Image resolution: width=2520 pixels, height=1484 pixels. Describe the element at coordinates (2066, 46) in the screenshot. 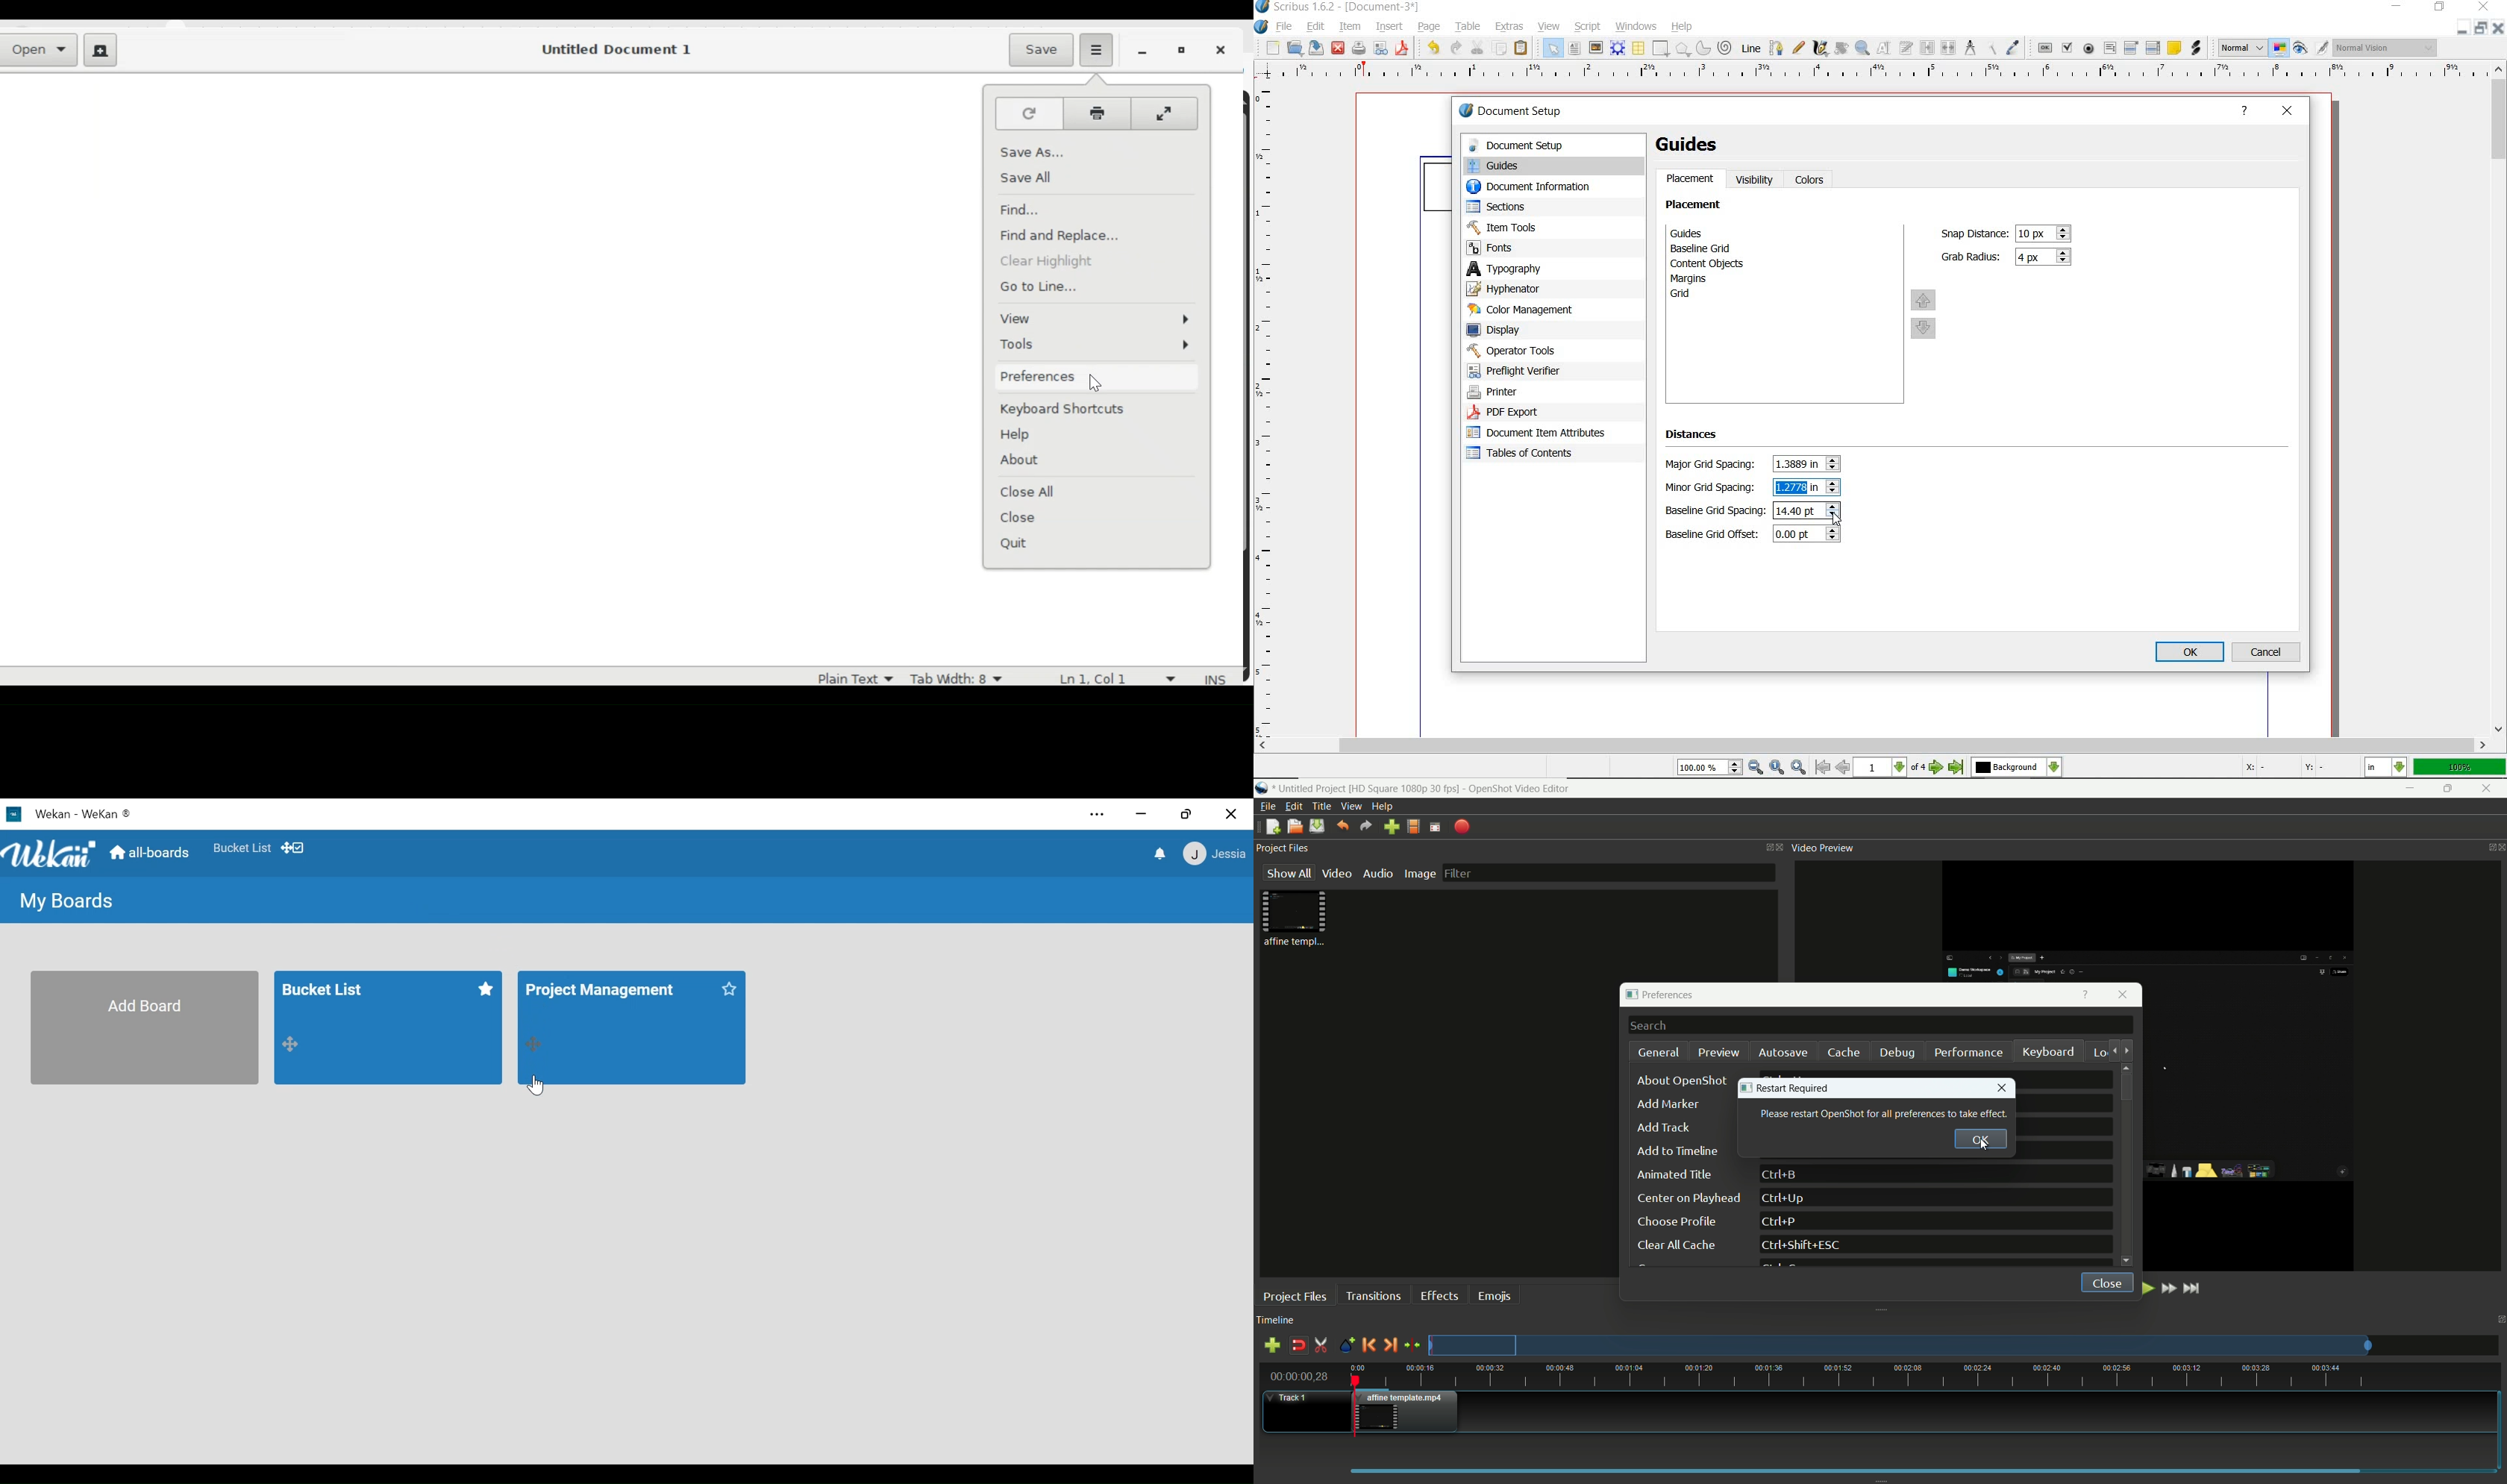

I see `pdf check box` at that location.